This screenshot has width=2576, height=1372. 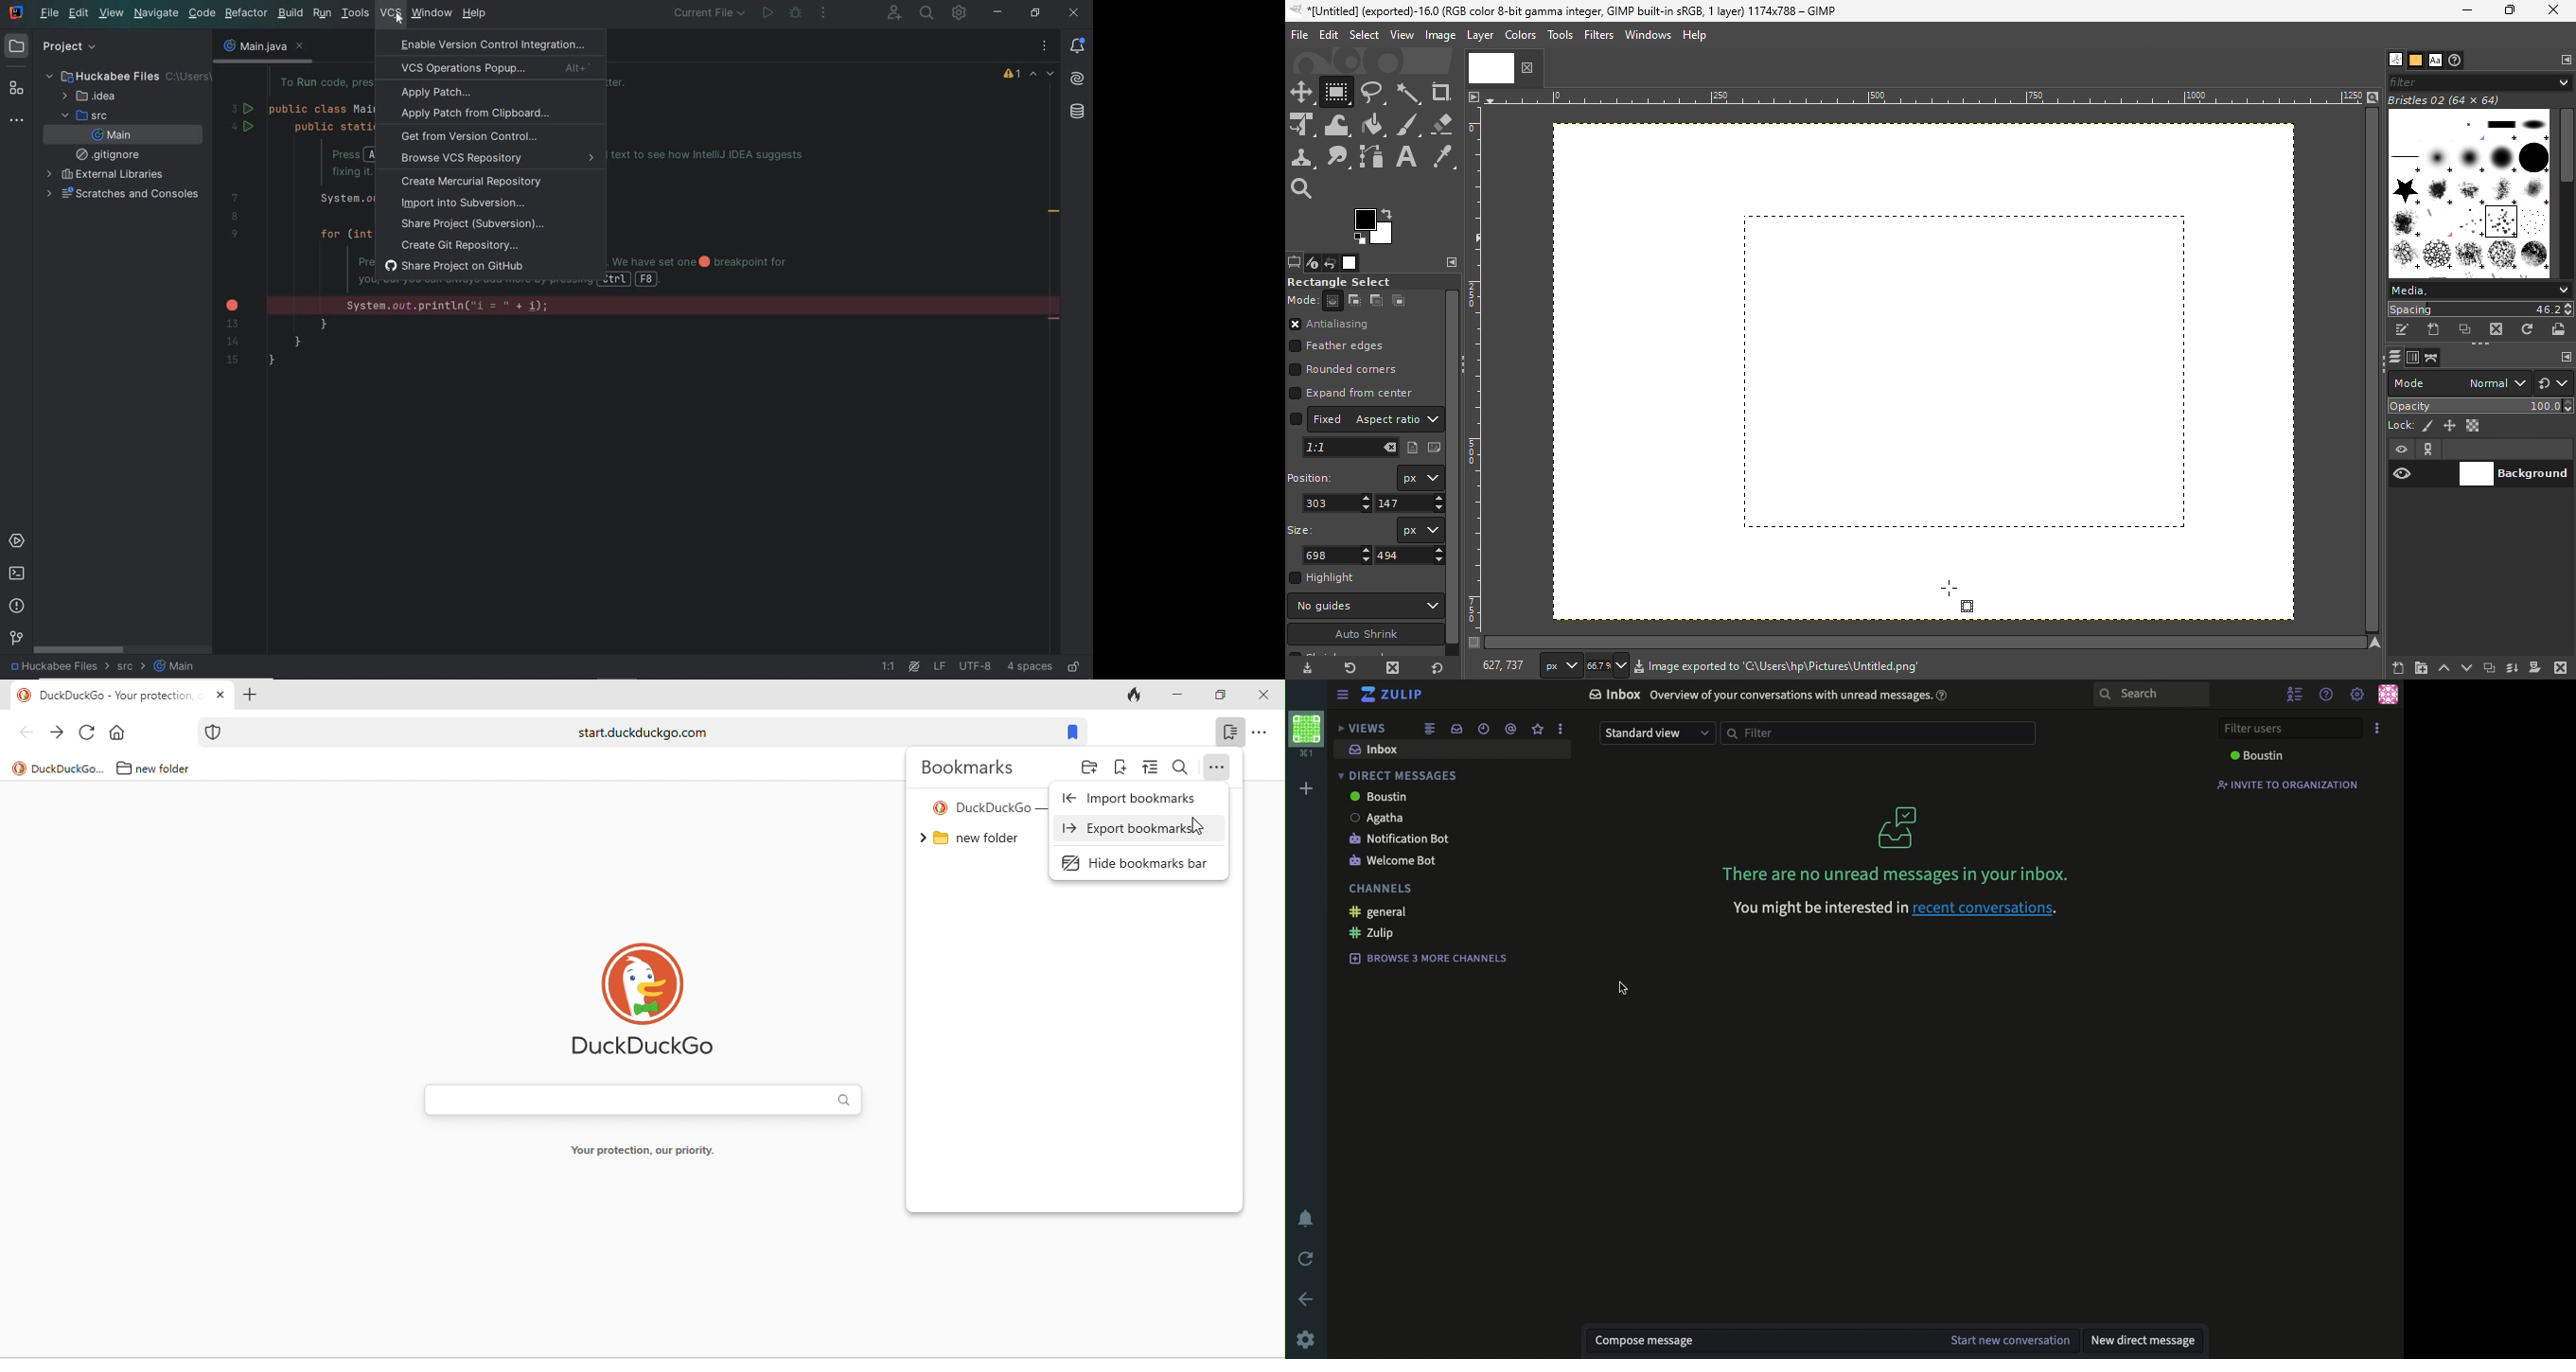 What do you see at coordinates (2380, 728) in the screenshot?
I see `options` at bounding box center [2380, 728].